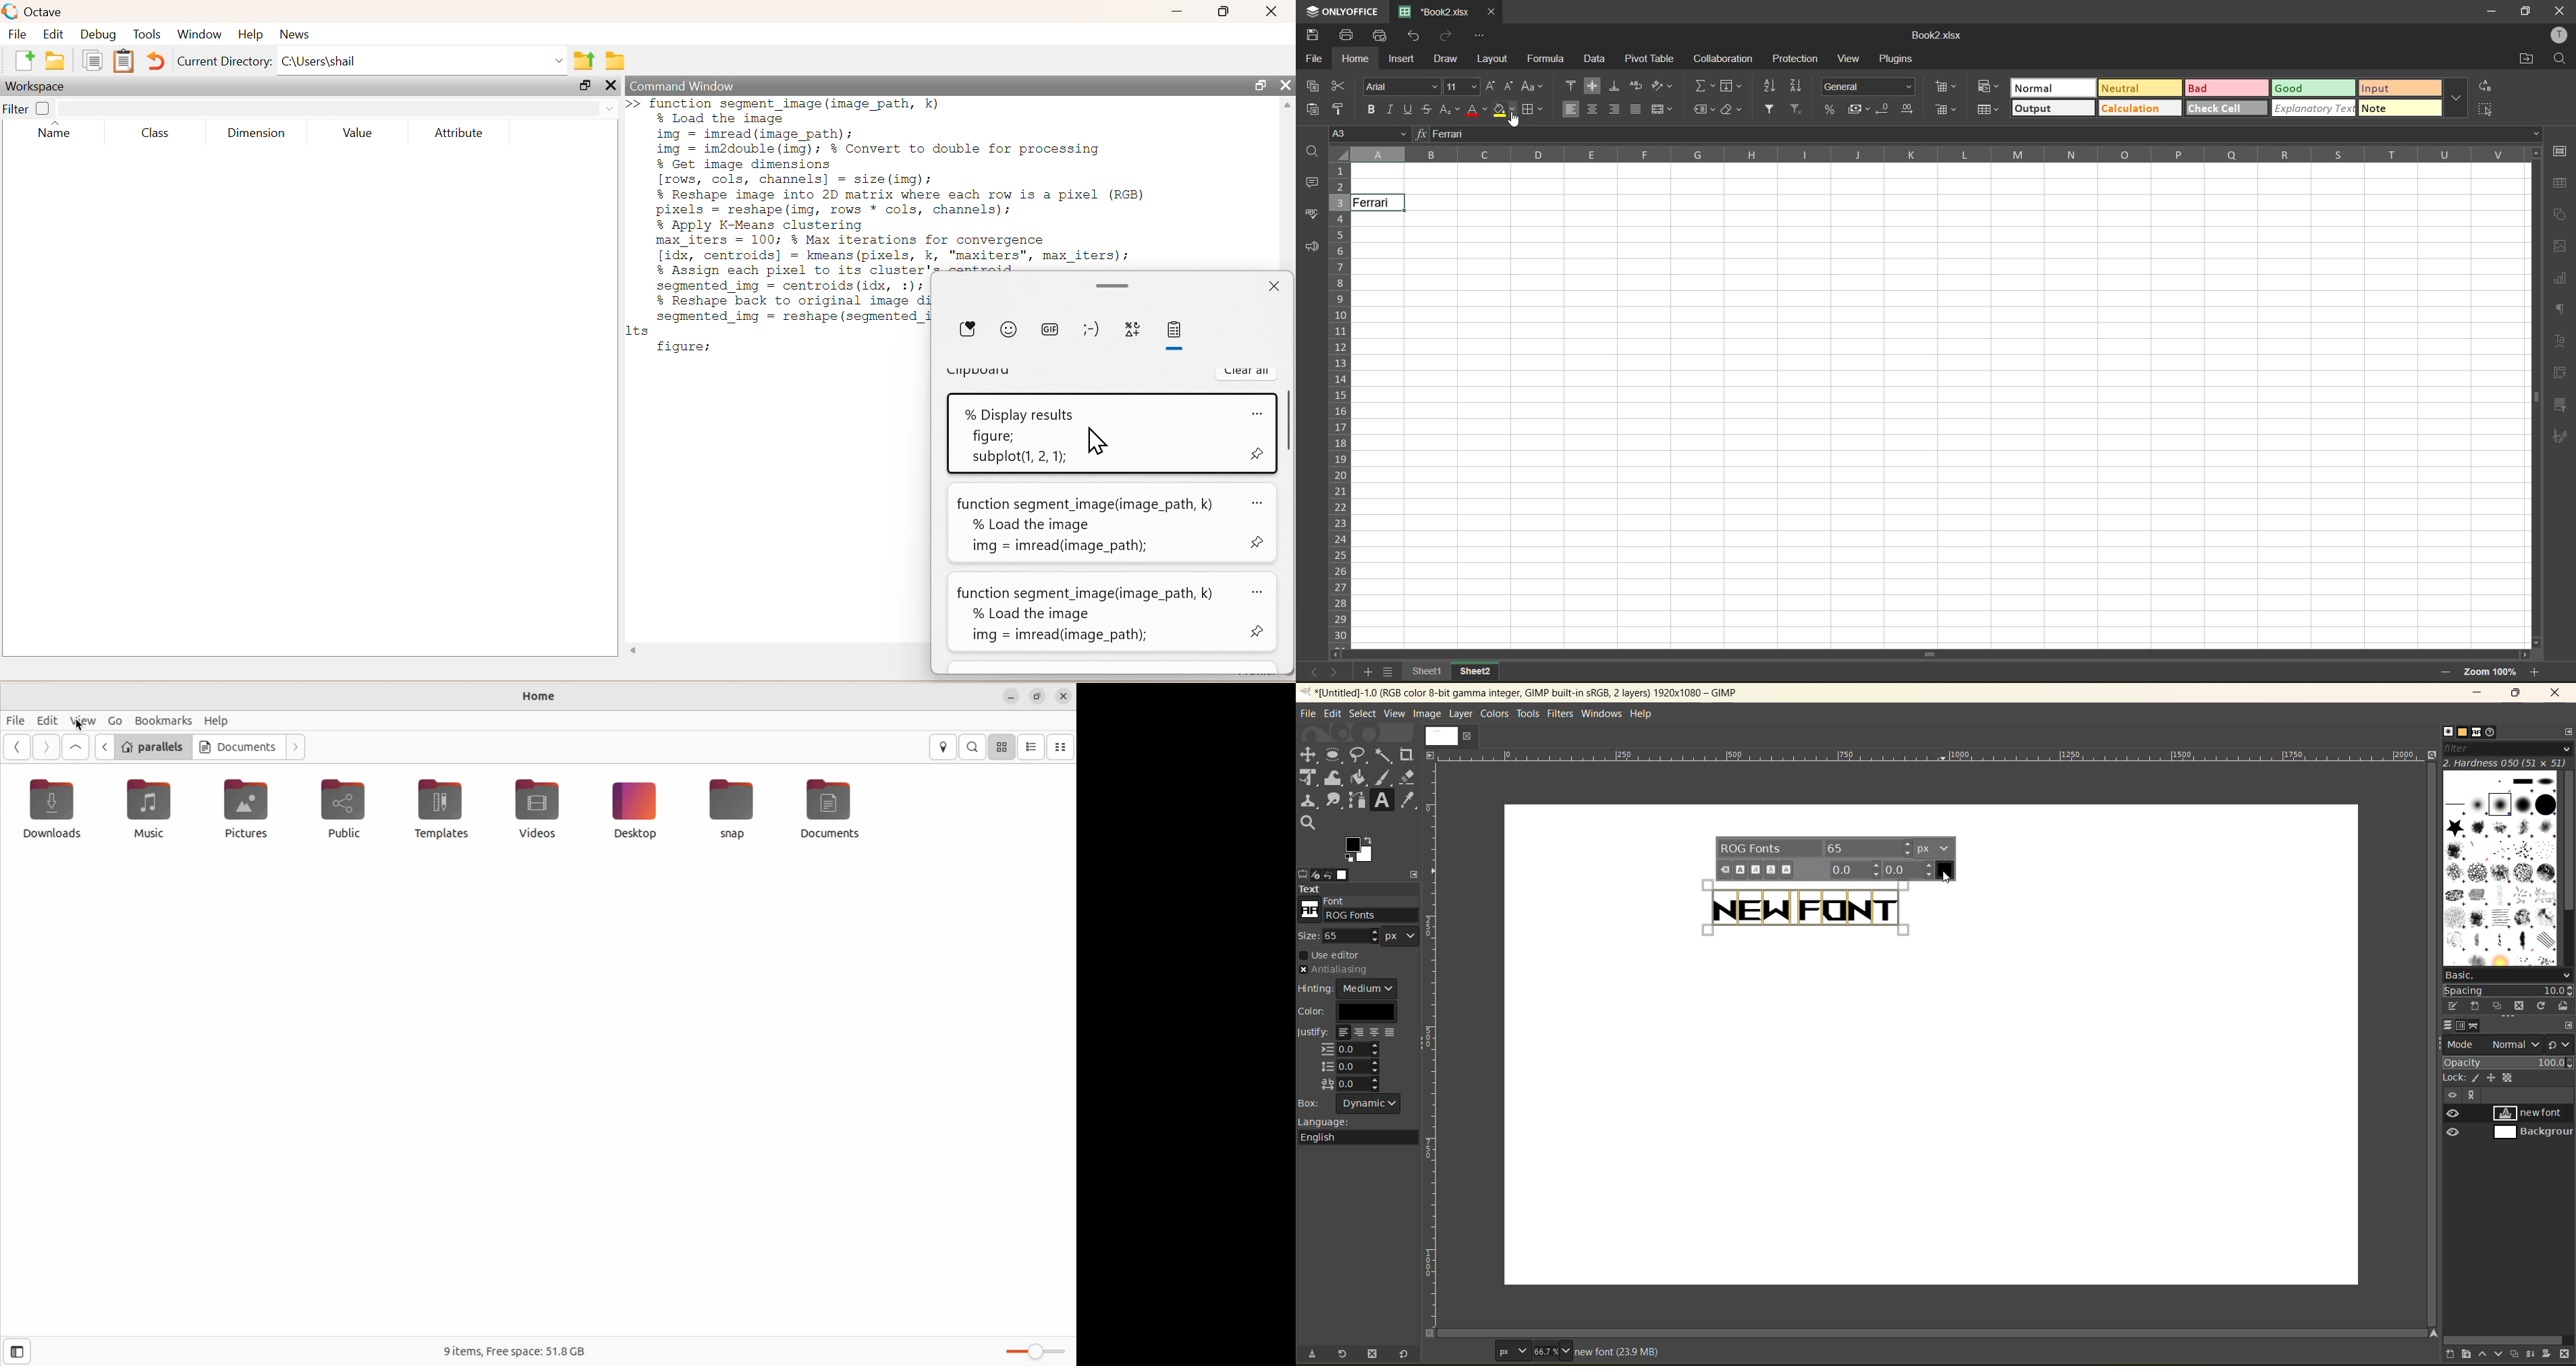  What do you see at coordinates (92, 60) in the screenshot?
I see `copy` at bounding box center [92, 60].